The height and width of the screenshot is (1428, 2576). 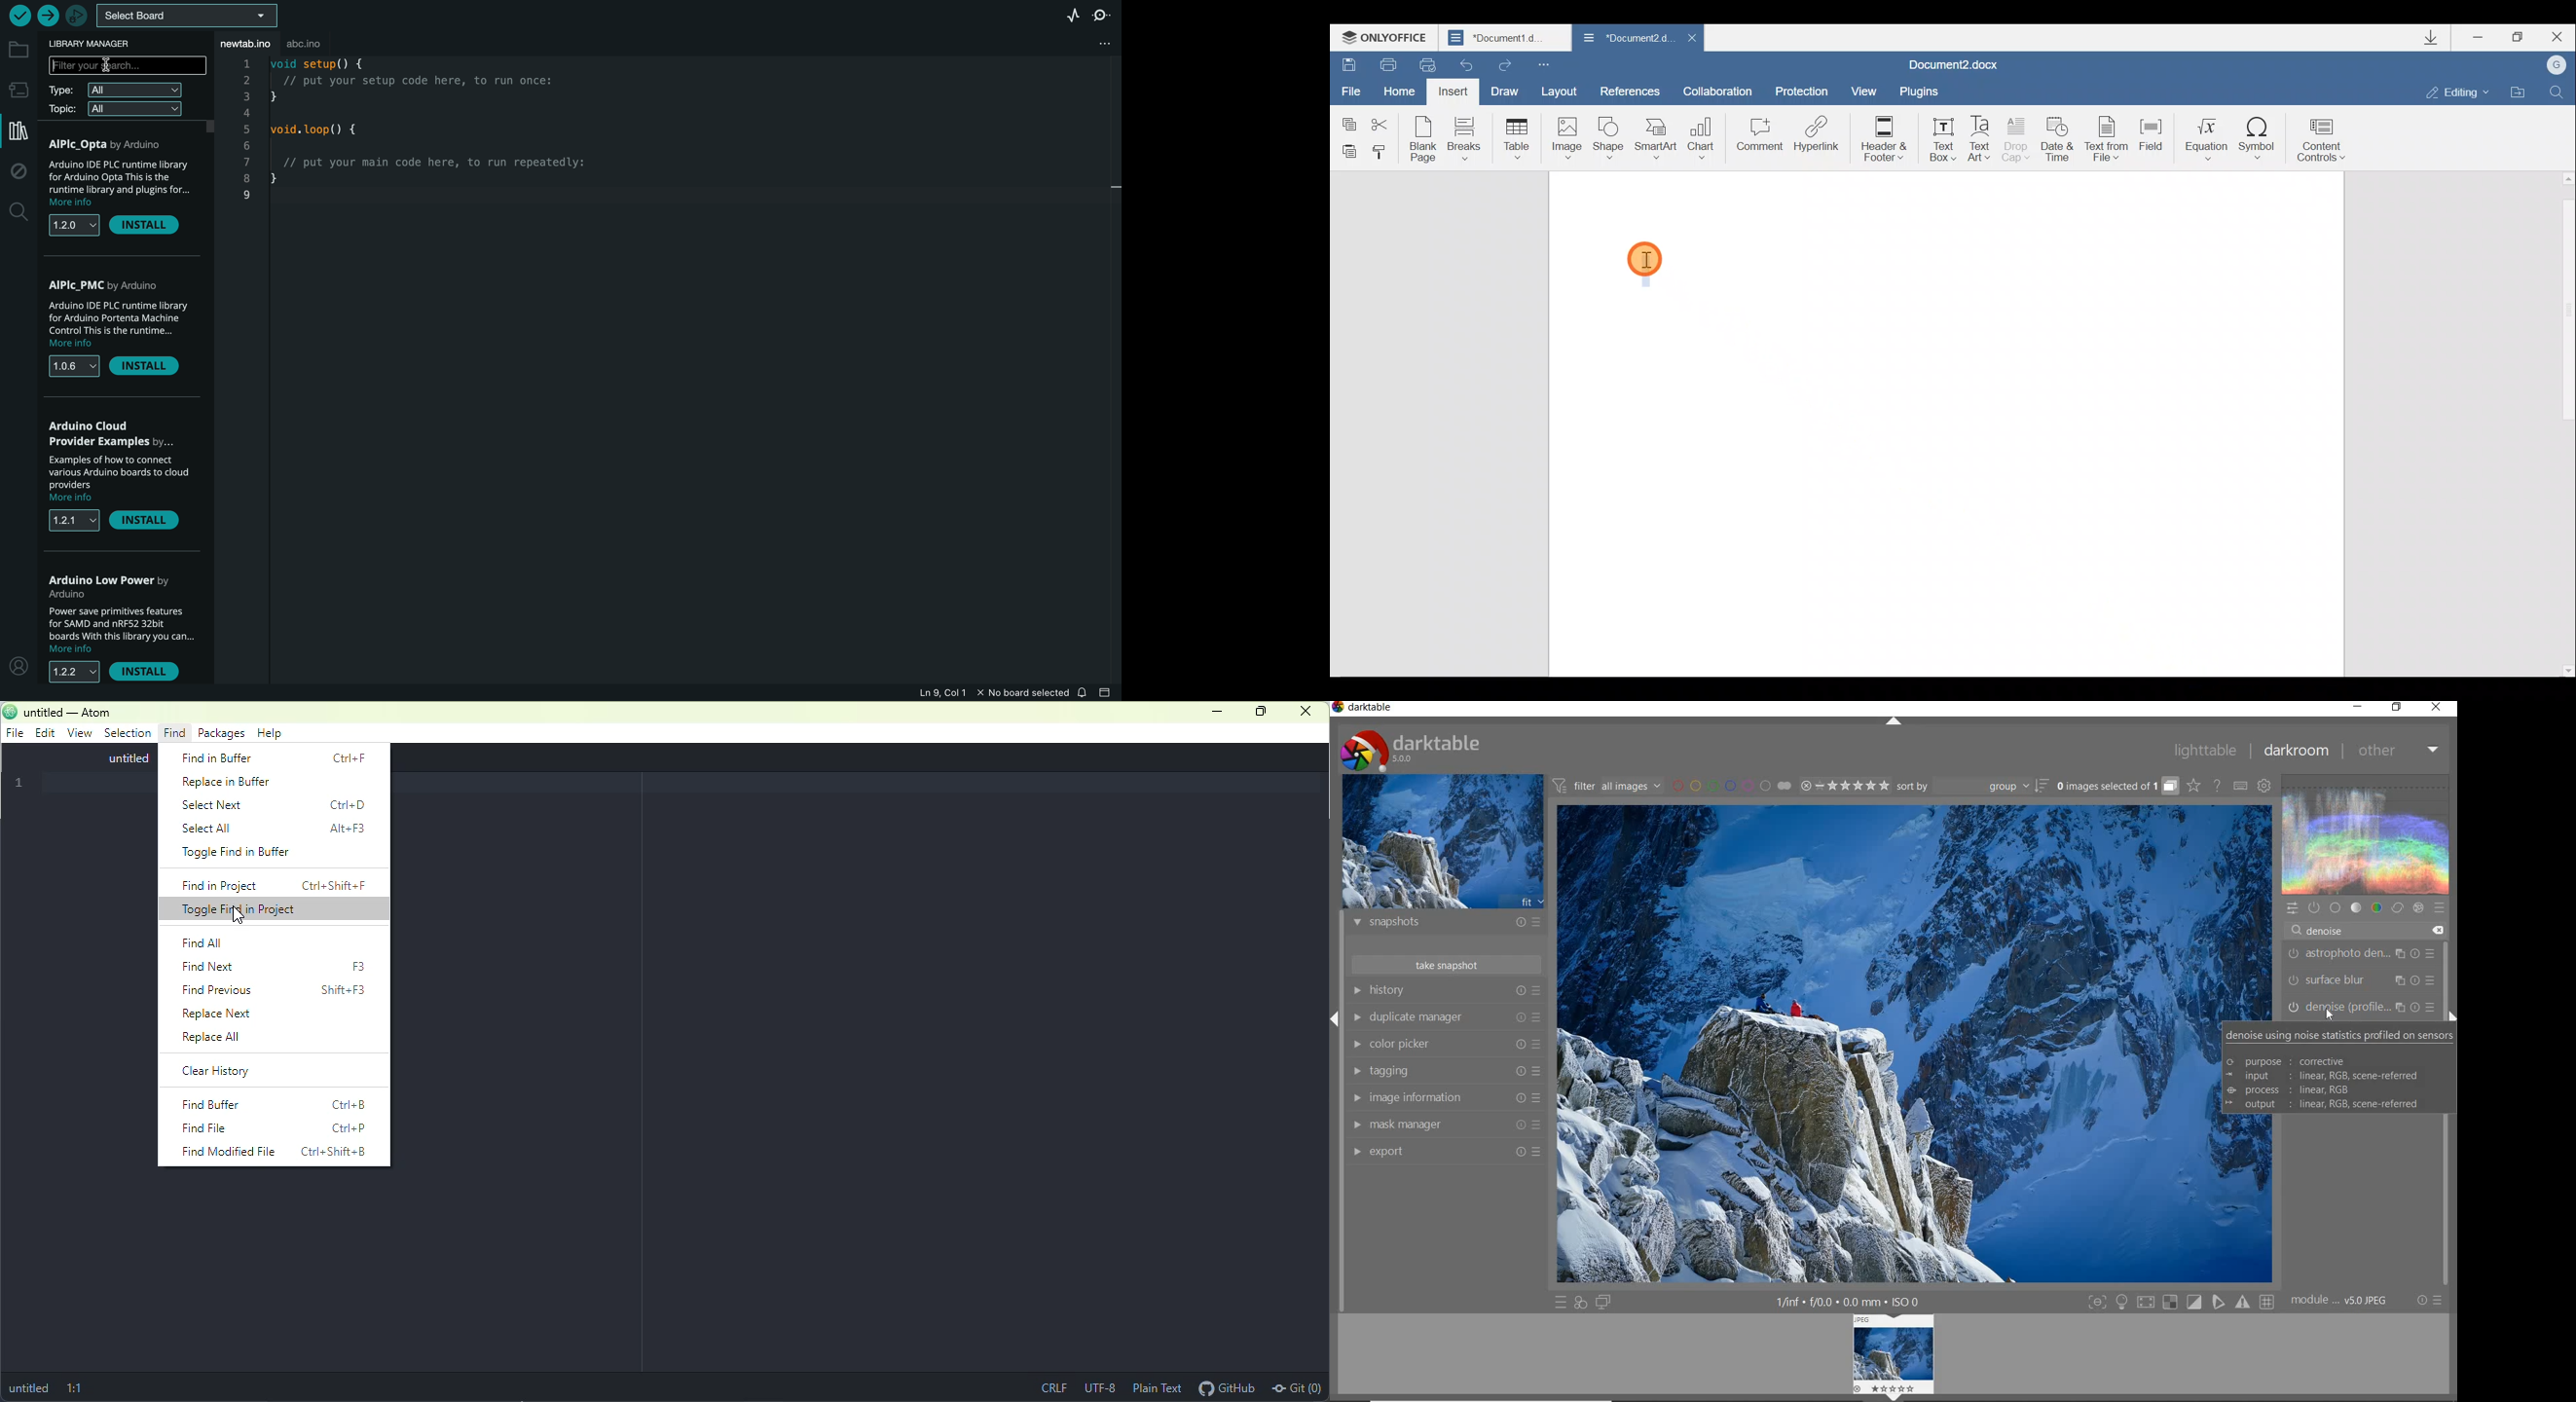 What do you see at coordinates (2356, 907) in the screenshot?
I see `tone` at bounding box center [2356, 907].